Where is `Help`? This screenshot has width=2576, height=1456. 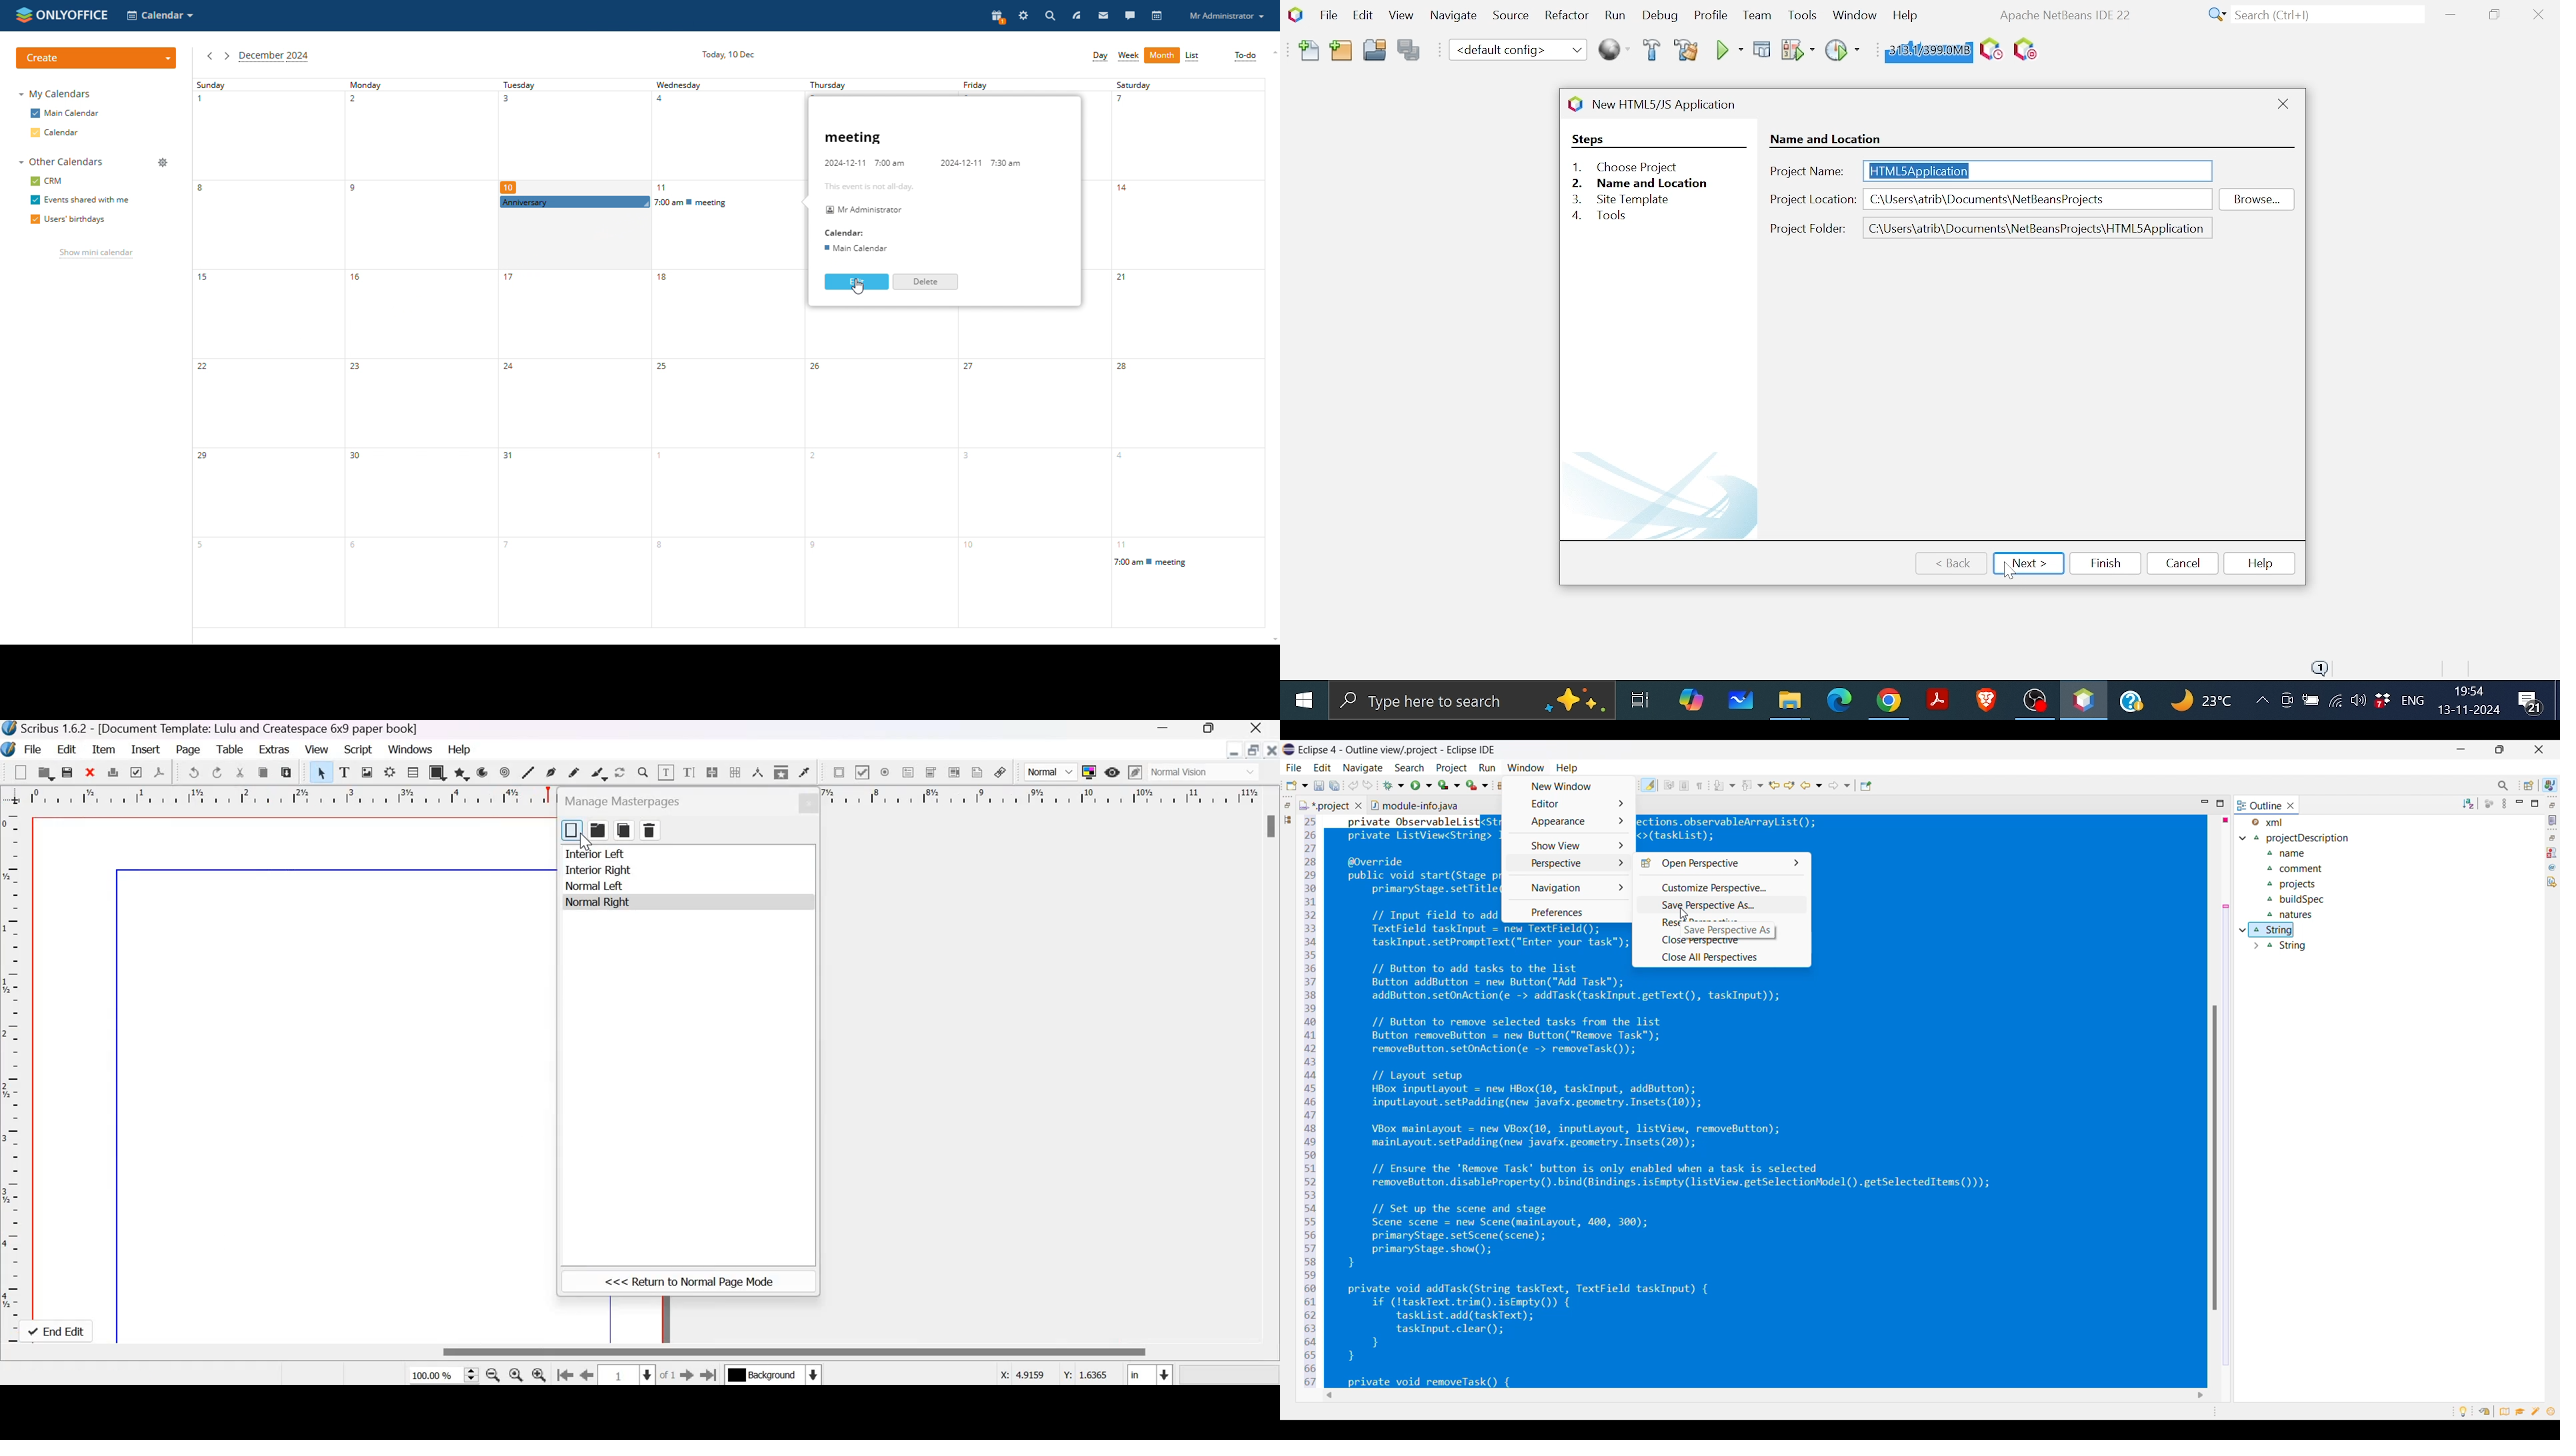 Help is located at coordinates (461, 749).